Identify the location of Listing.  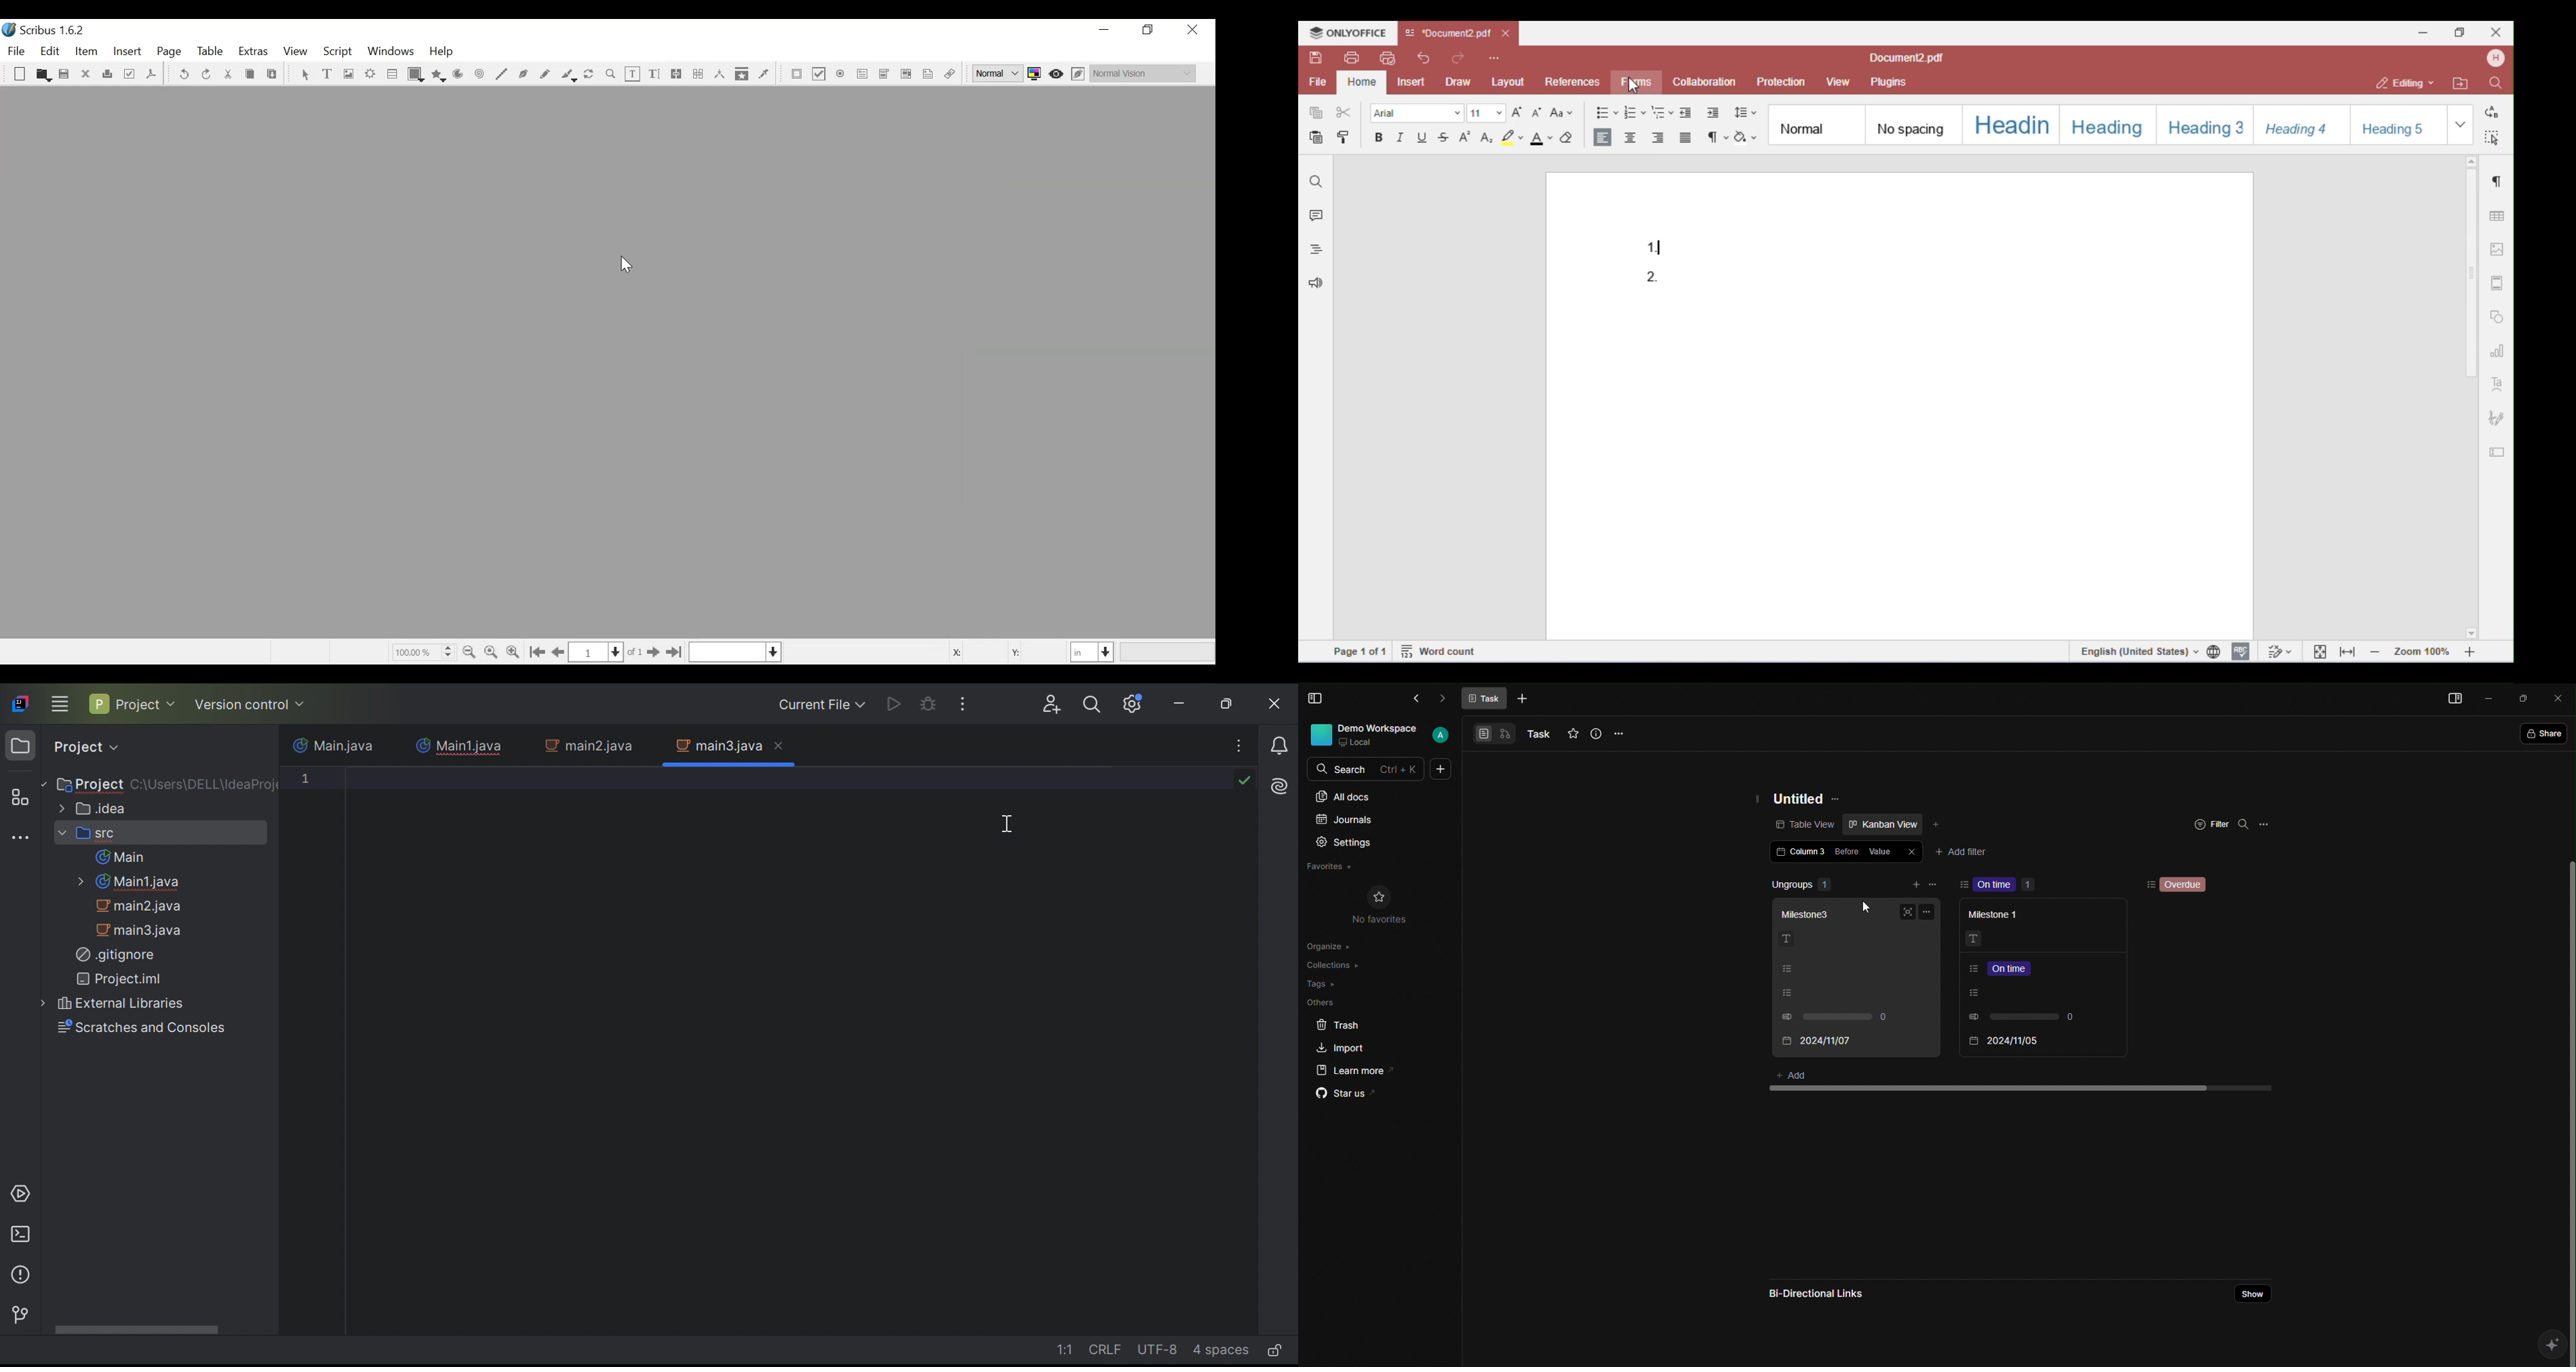
(1797, 993).